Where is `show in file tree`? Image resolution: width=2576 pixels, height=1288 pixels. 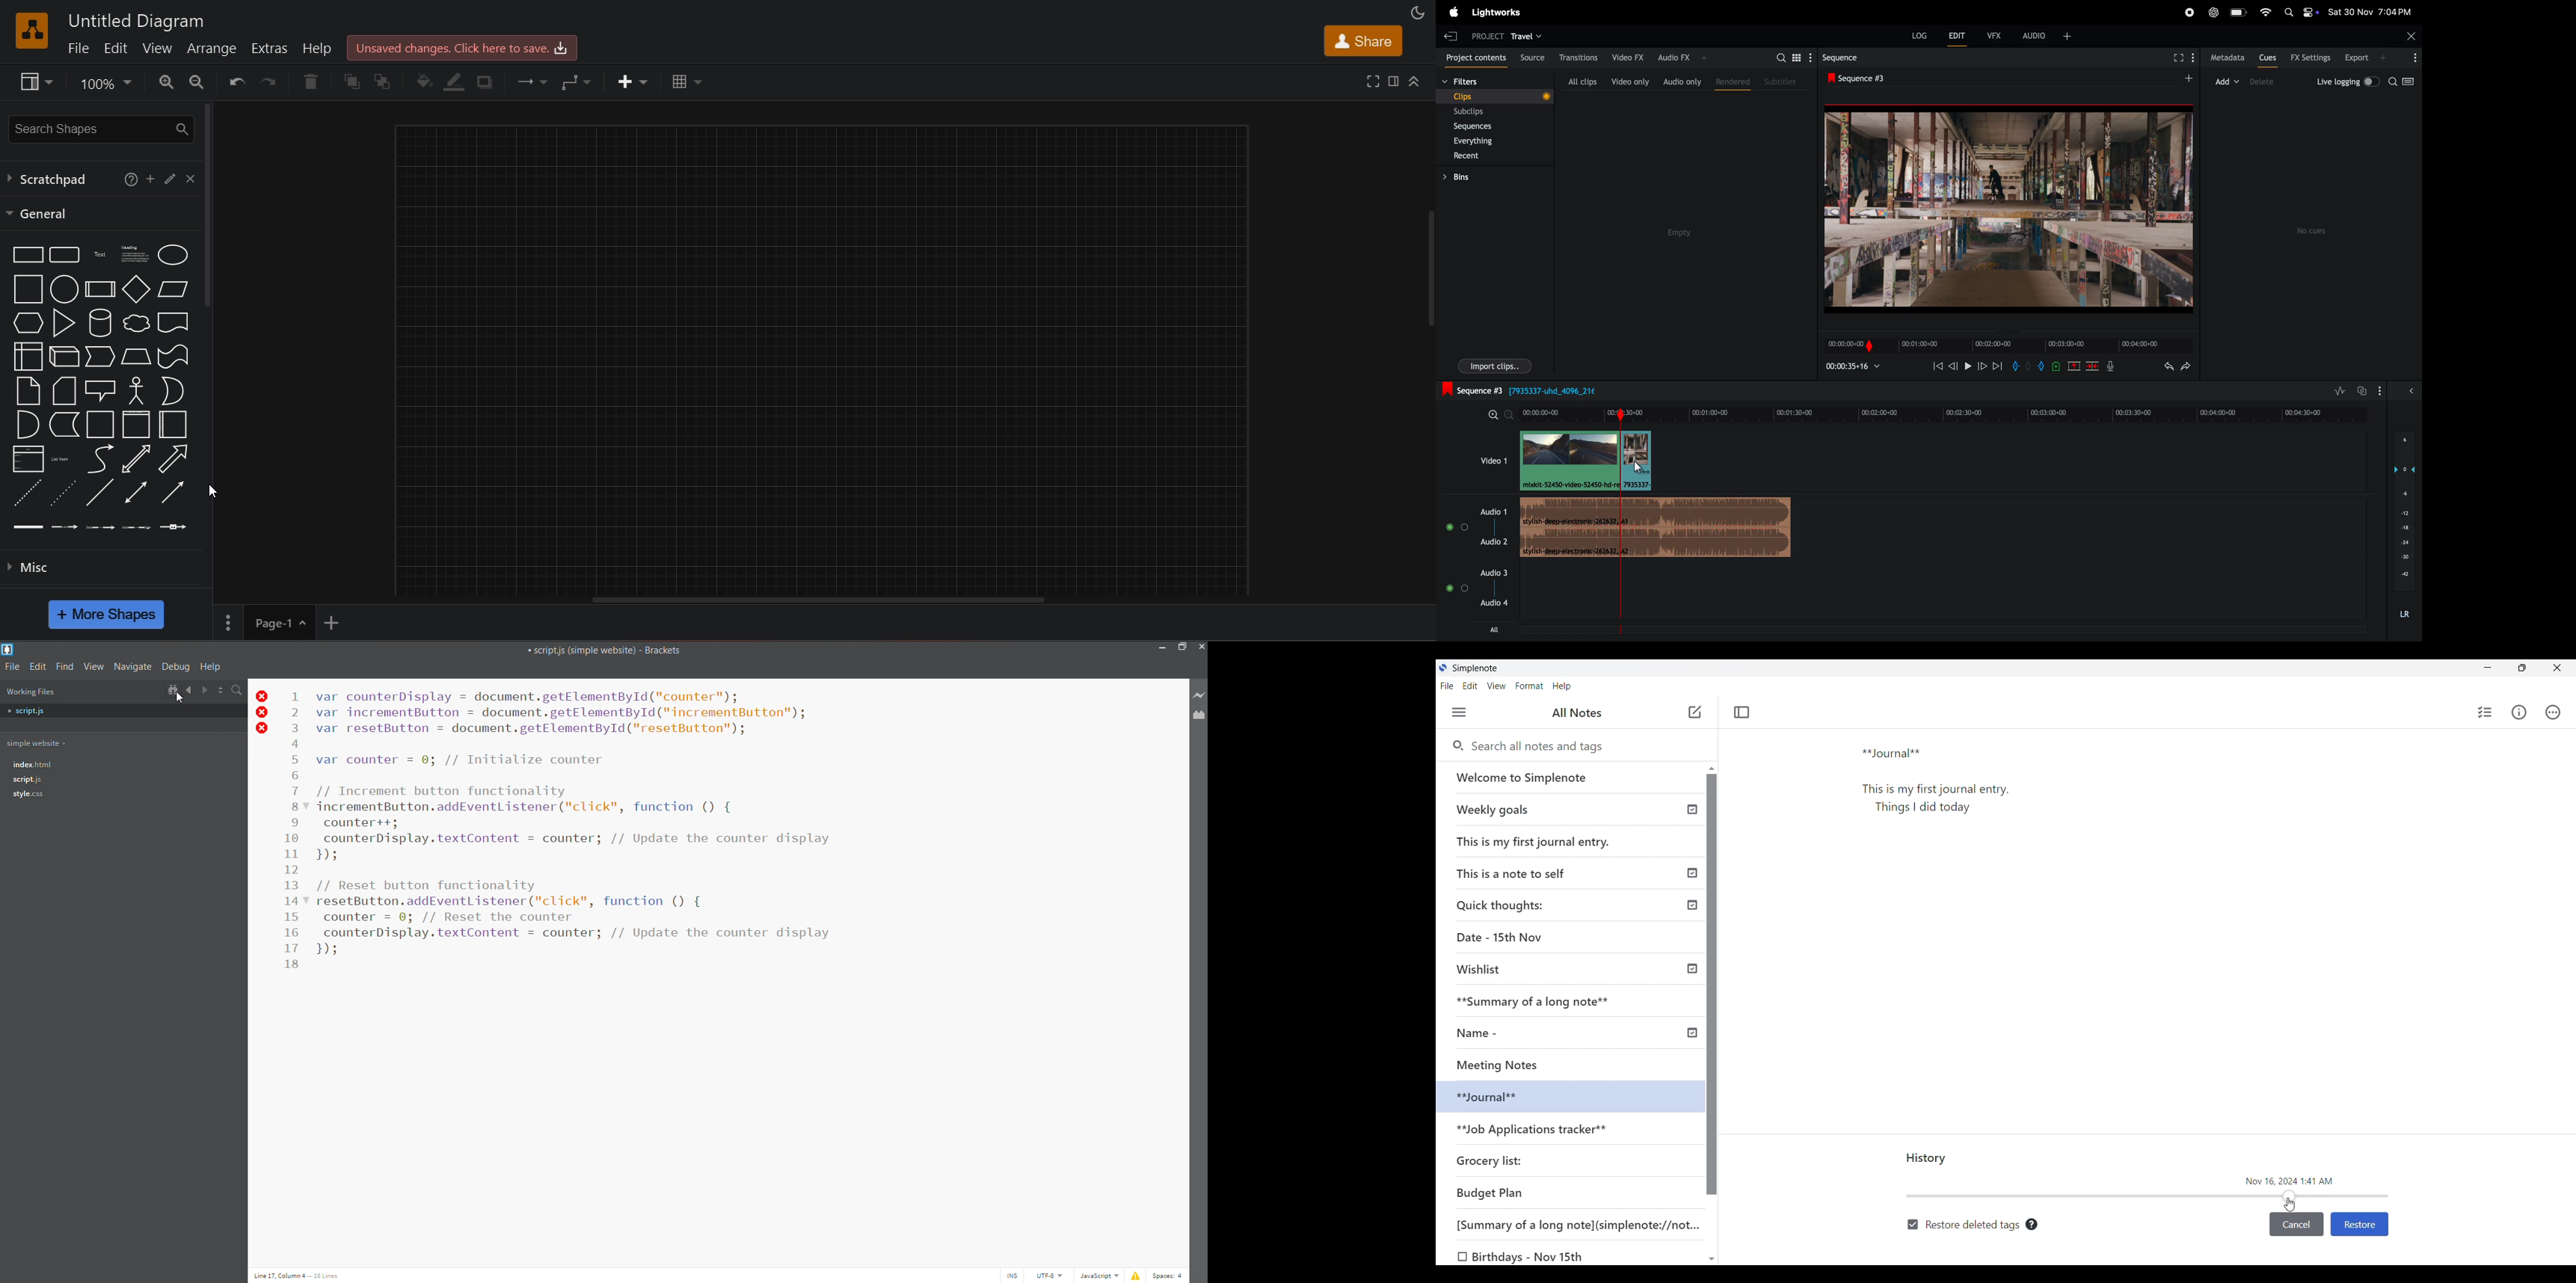 show in file tree is located at coordinates (170, 689).